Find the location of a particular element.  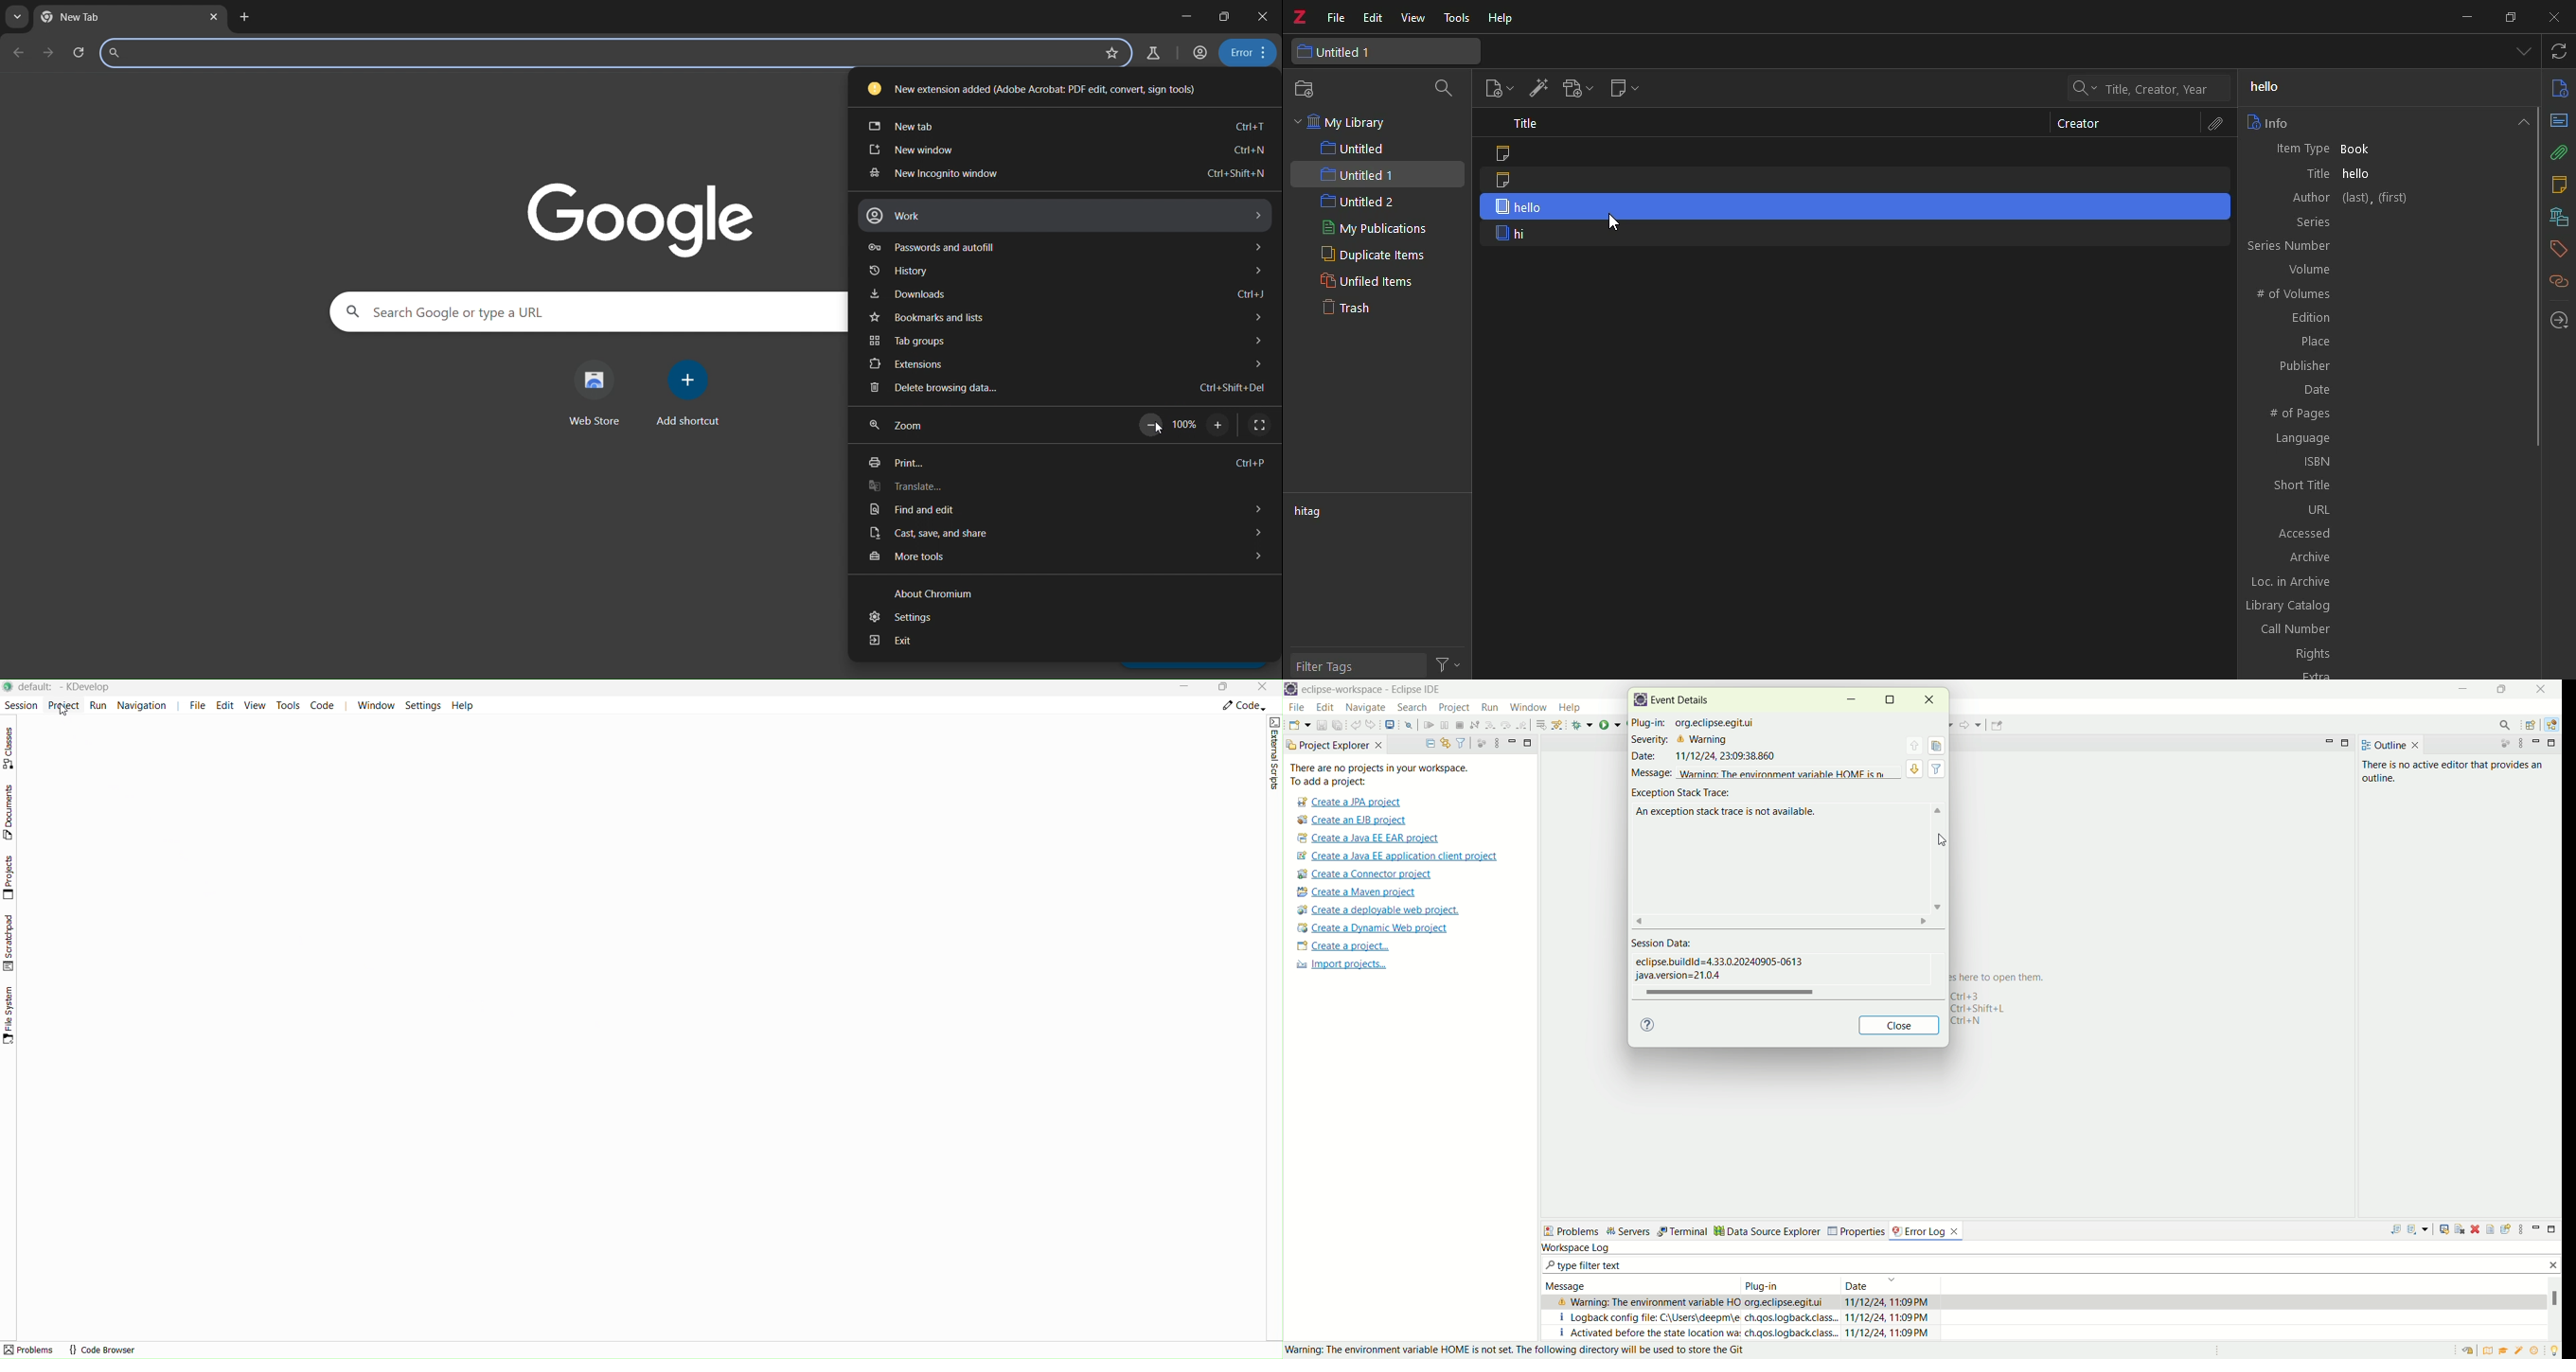

minimize is located at coordinates (1185, 14).